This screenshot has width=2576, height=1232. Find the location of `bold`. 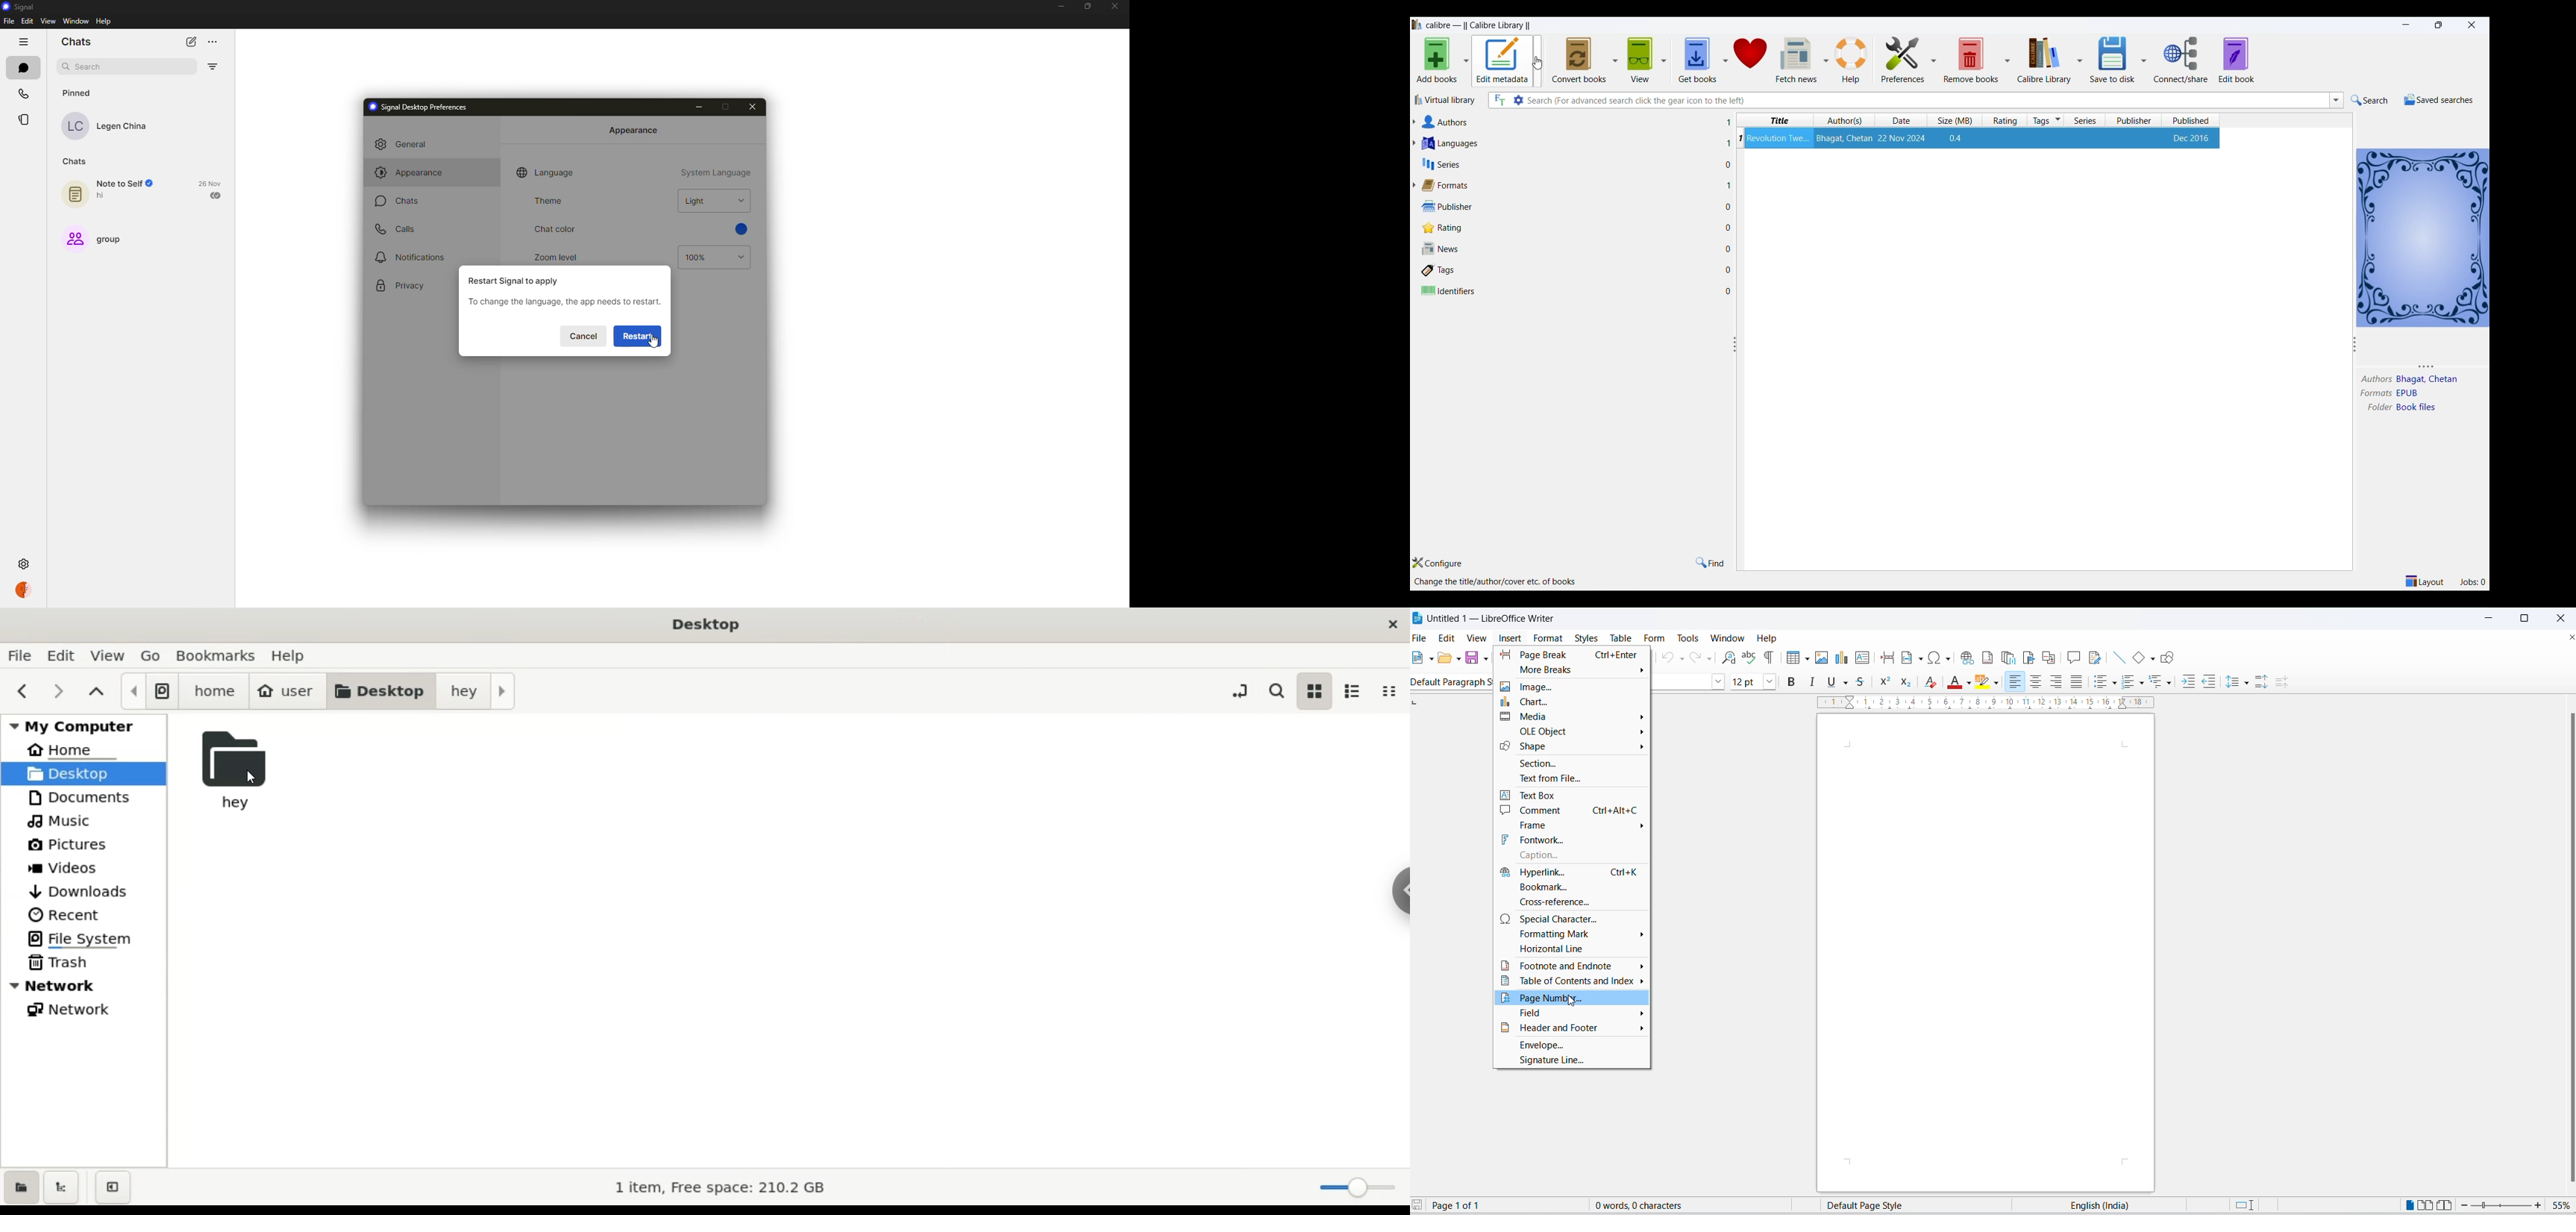

bold is located at coordinates (1791, 681).